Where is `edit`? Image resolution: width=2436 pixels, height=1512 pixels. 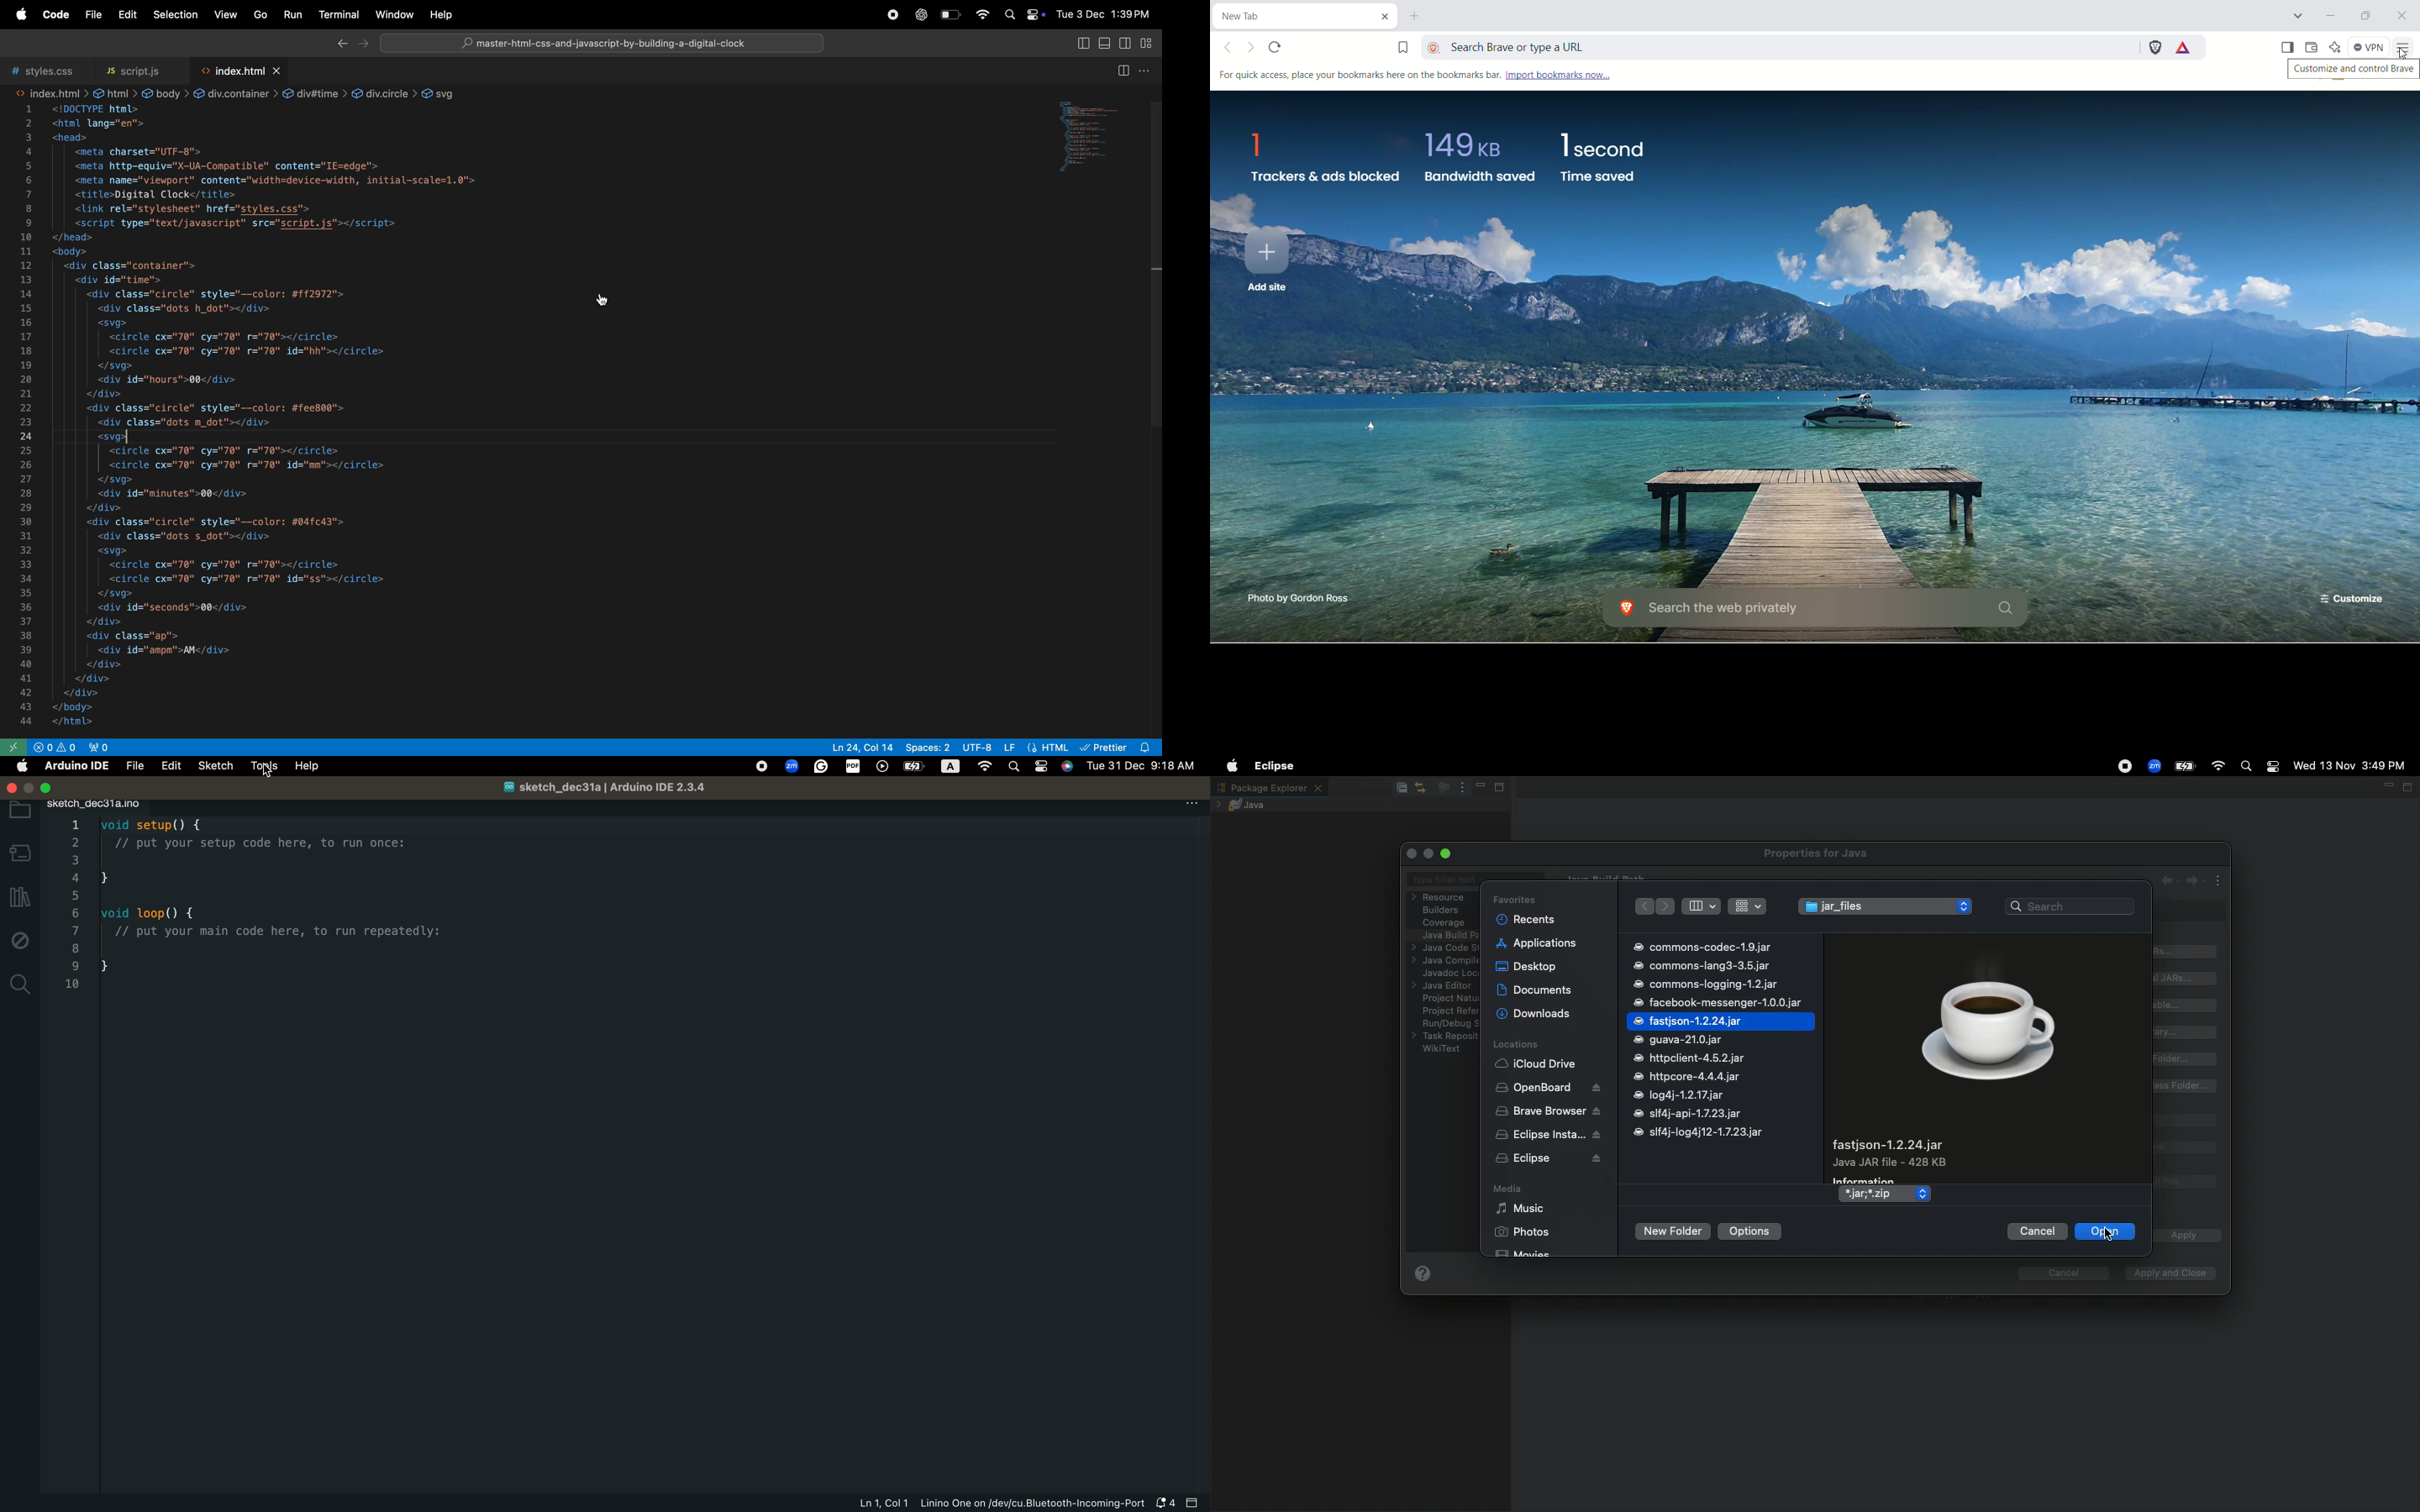 edit is located at coordinates (125, 16).